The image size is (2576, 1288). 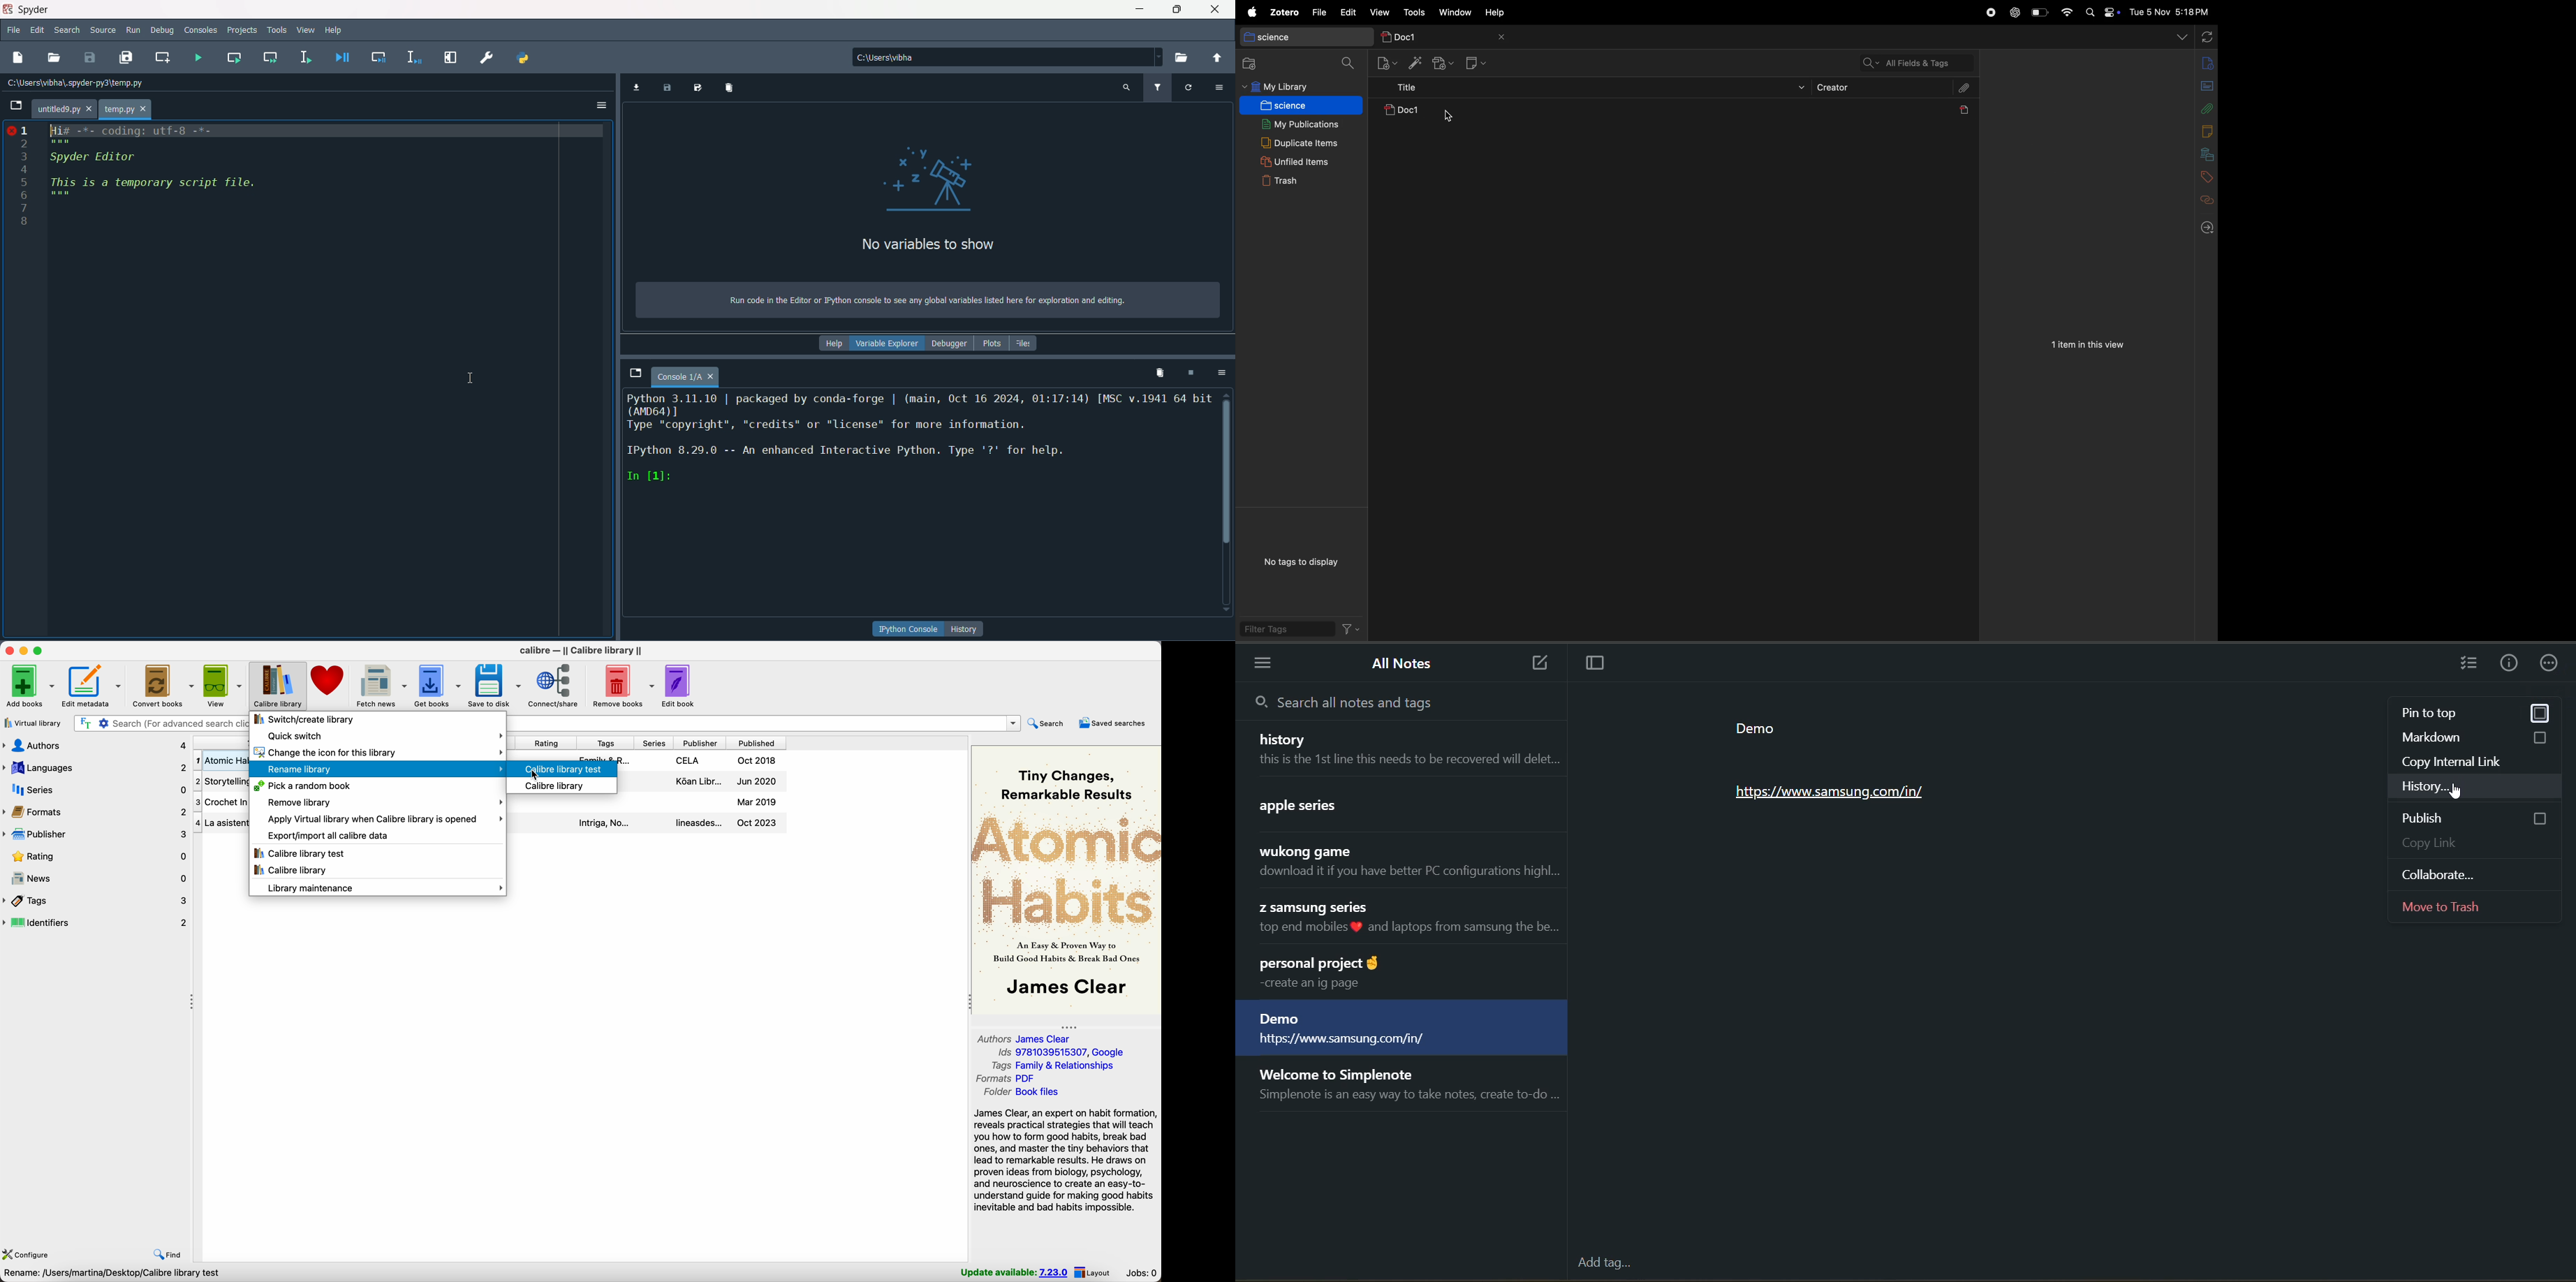 I want to click on copy link, so click(x=2482, y=843).